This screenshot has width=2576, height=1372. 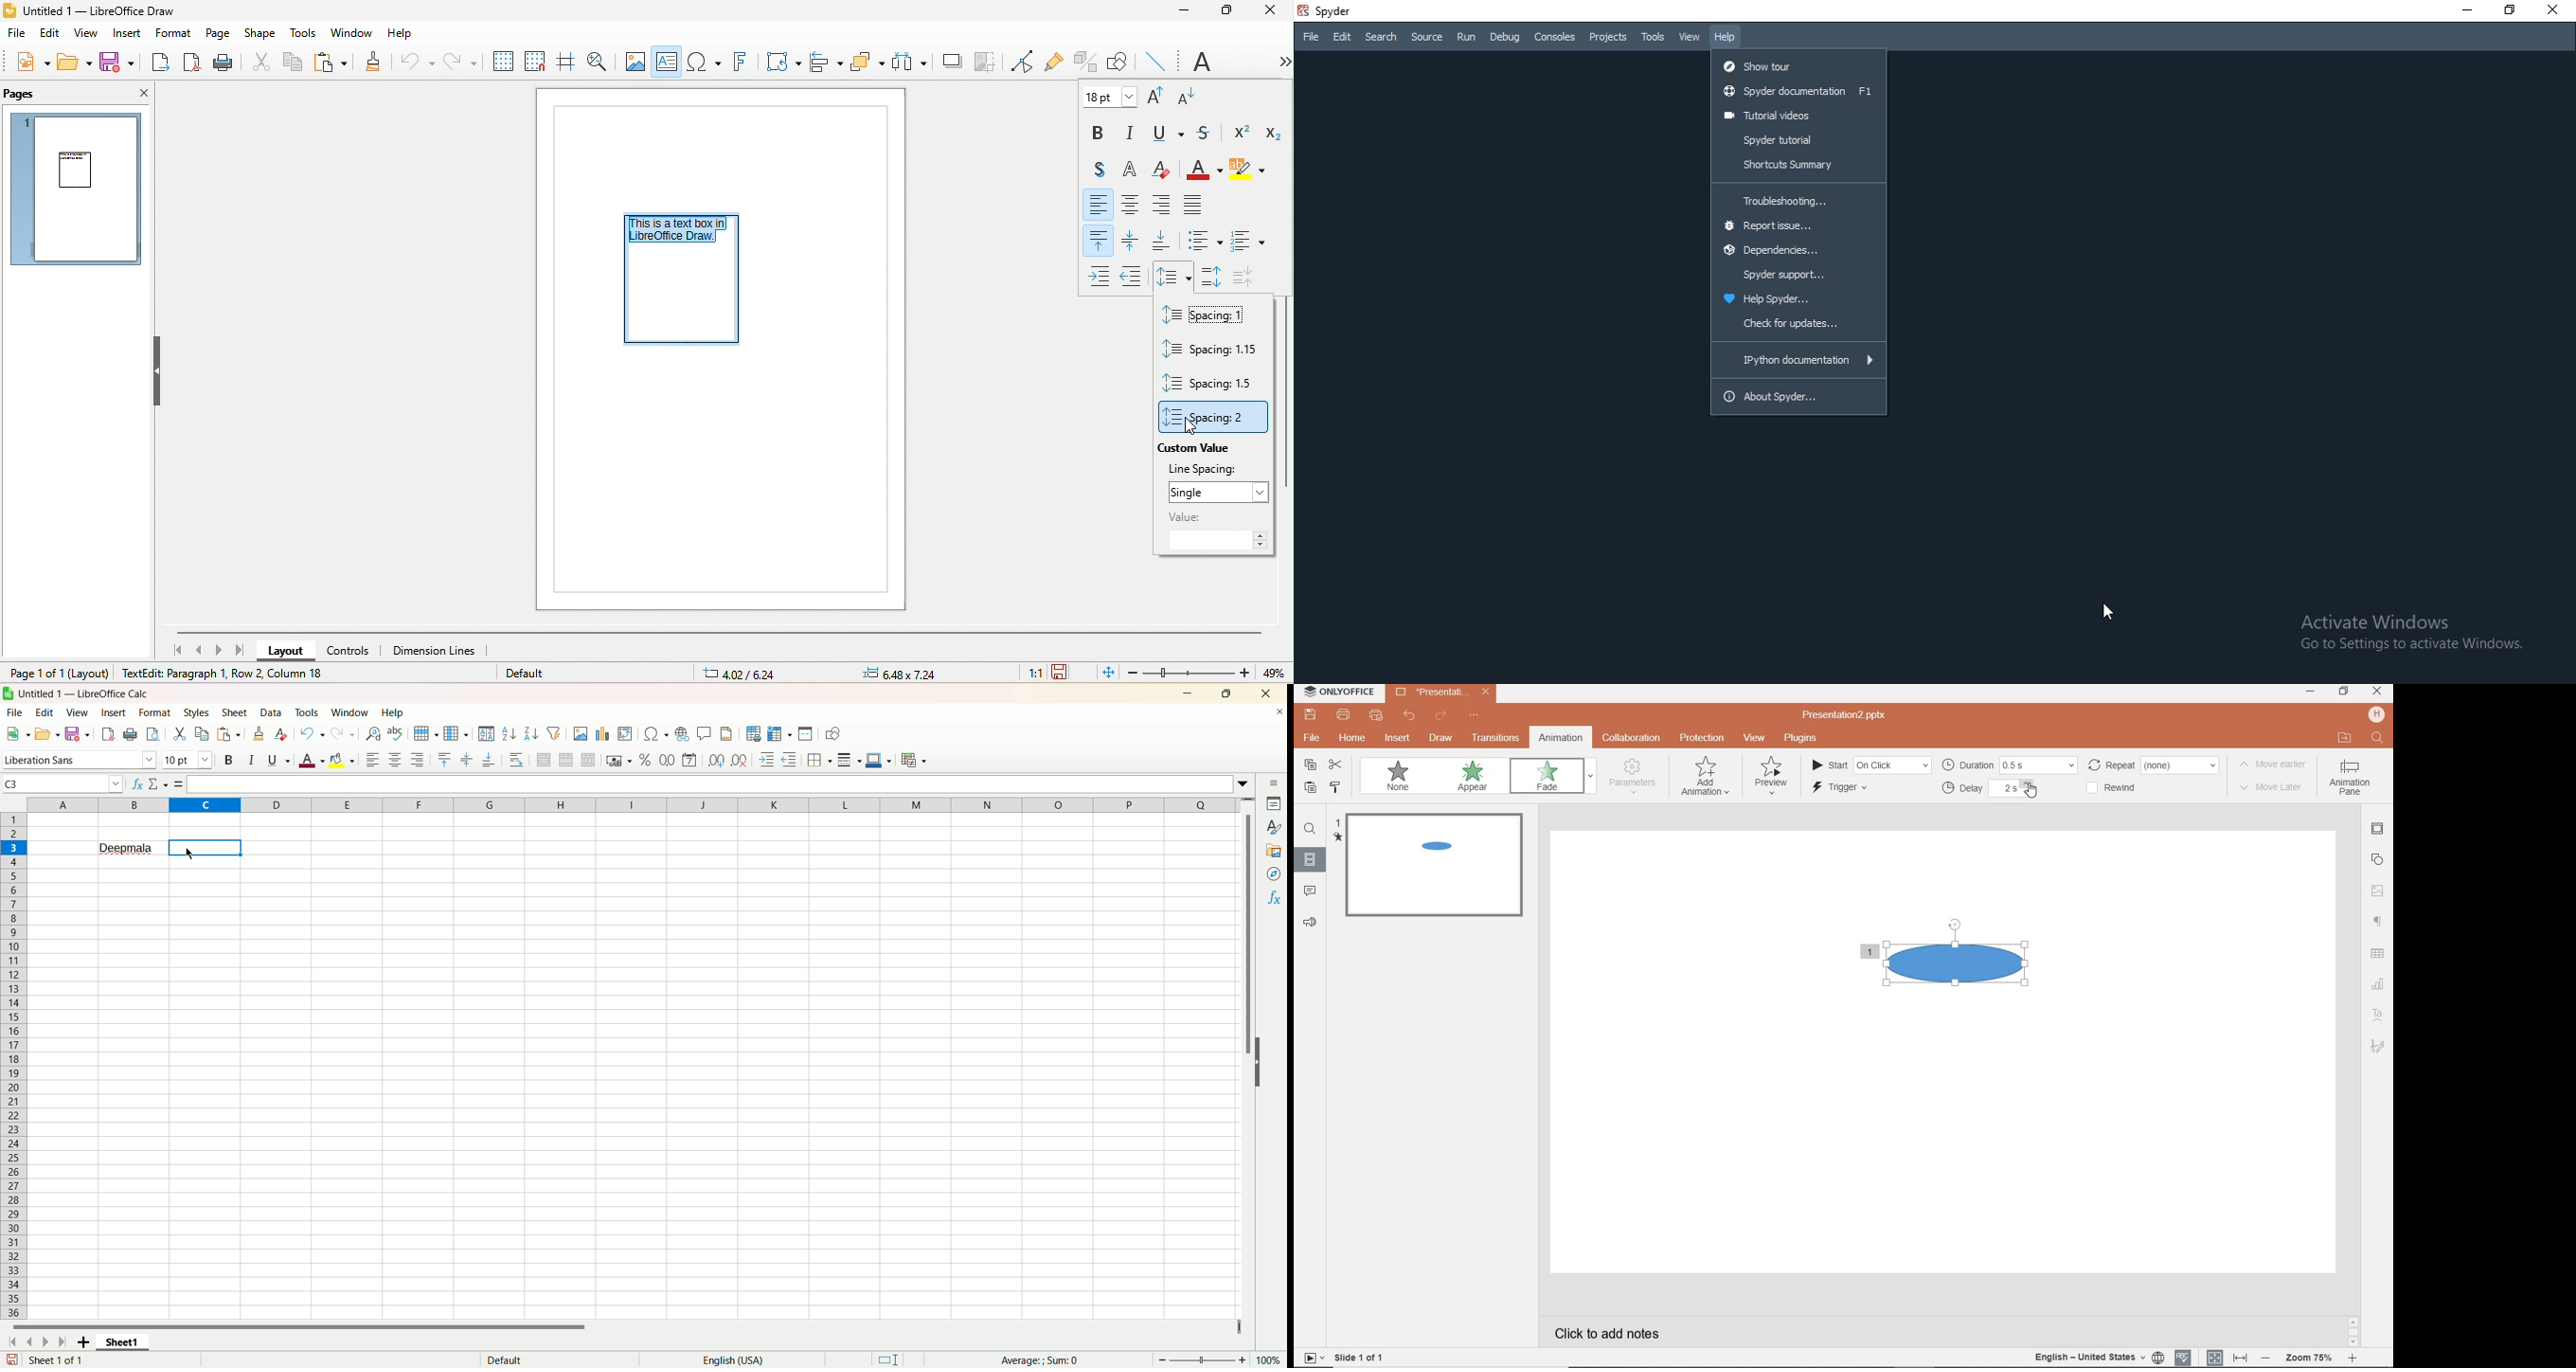 I want to click on page, so click(x=220, y=34).